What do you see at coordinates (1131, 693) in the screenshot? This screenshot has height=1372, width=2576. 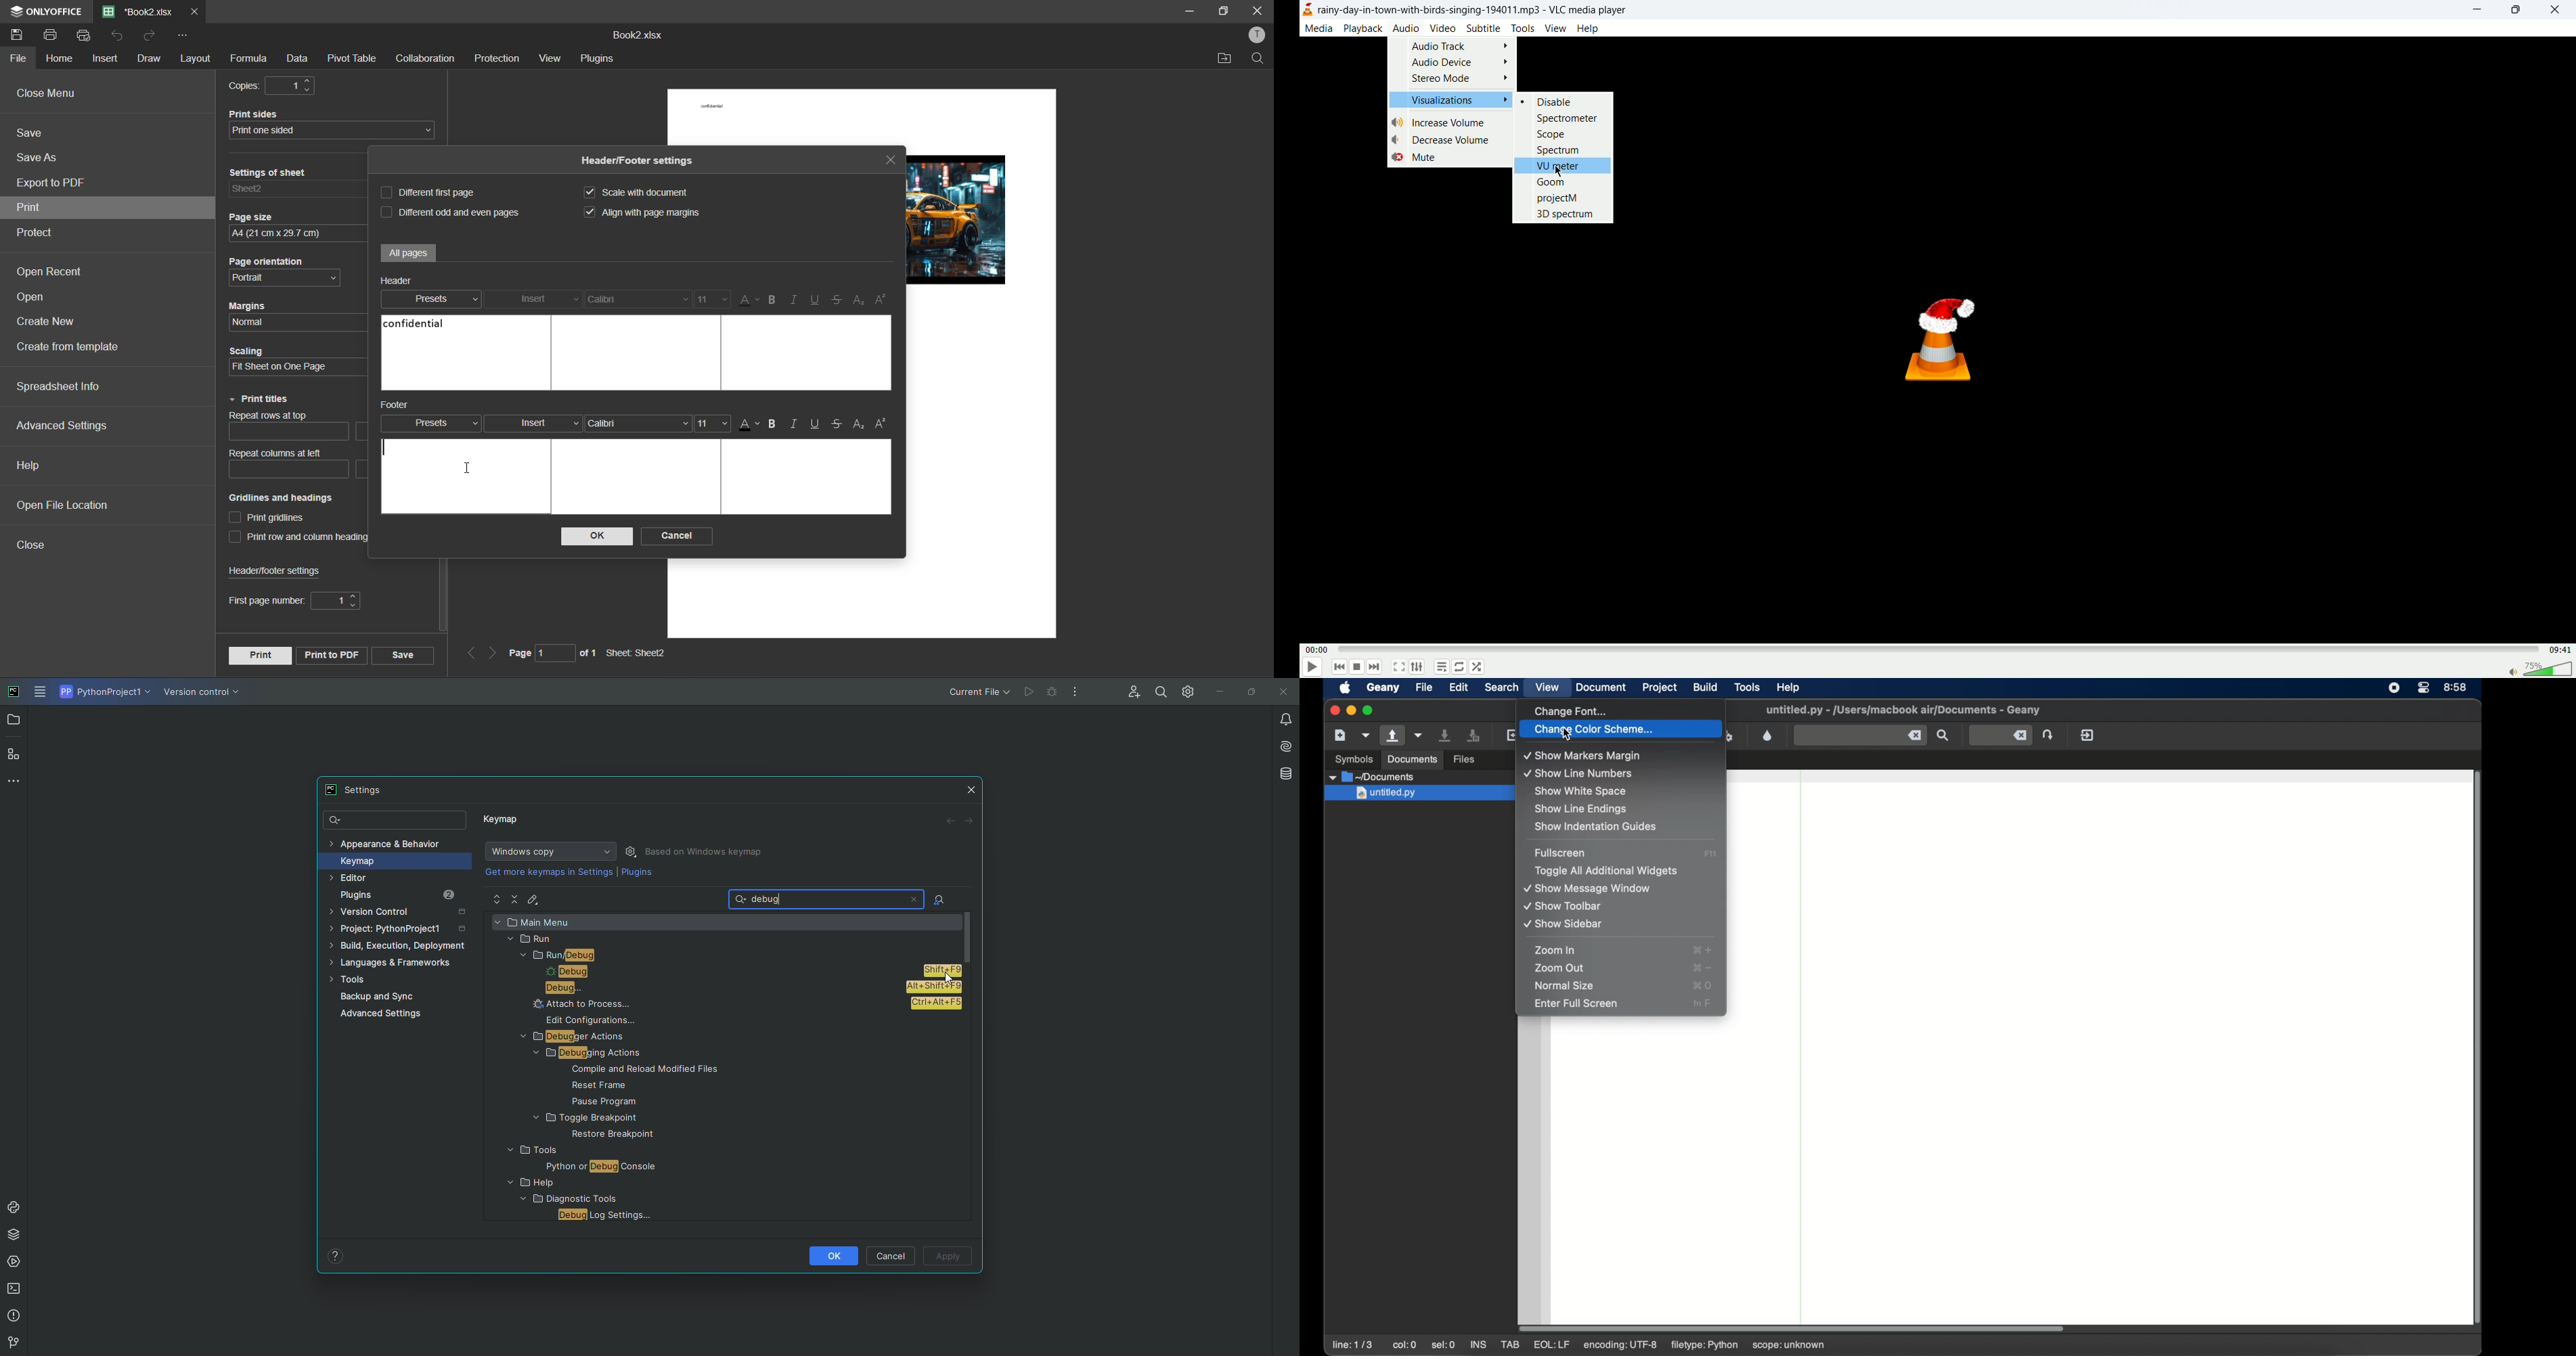 I see `Code with me` at bounding box center [1131, 693].